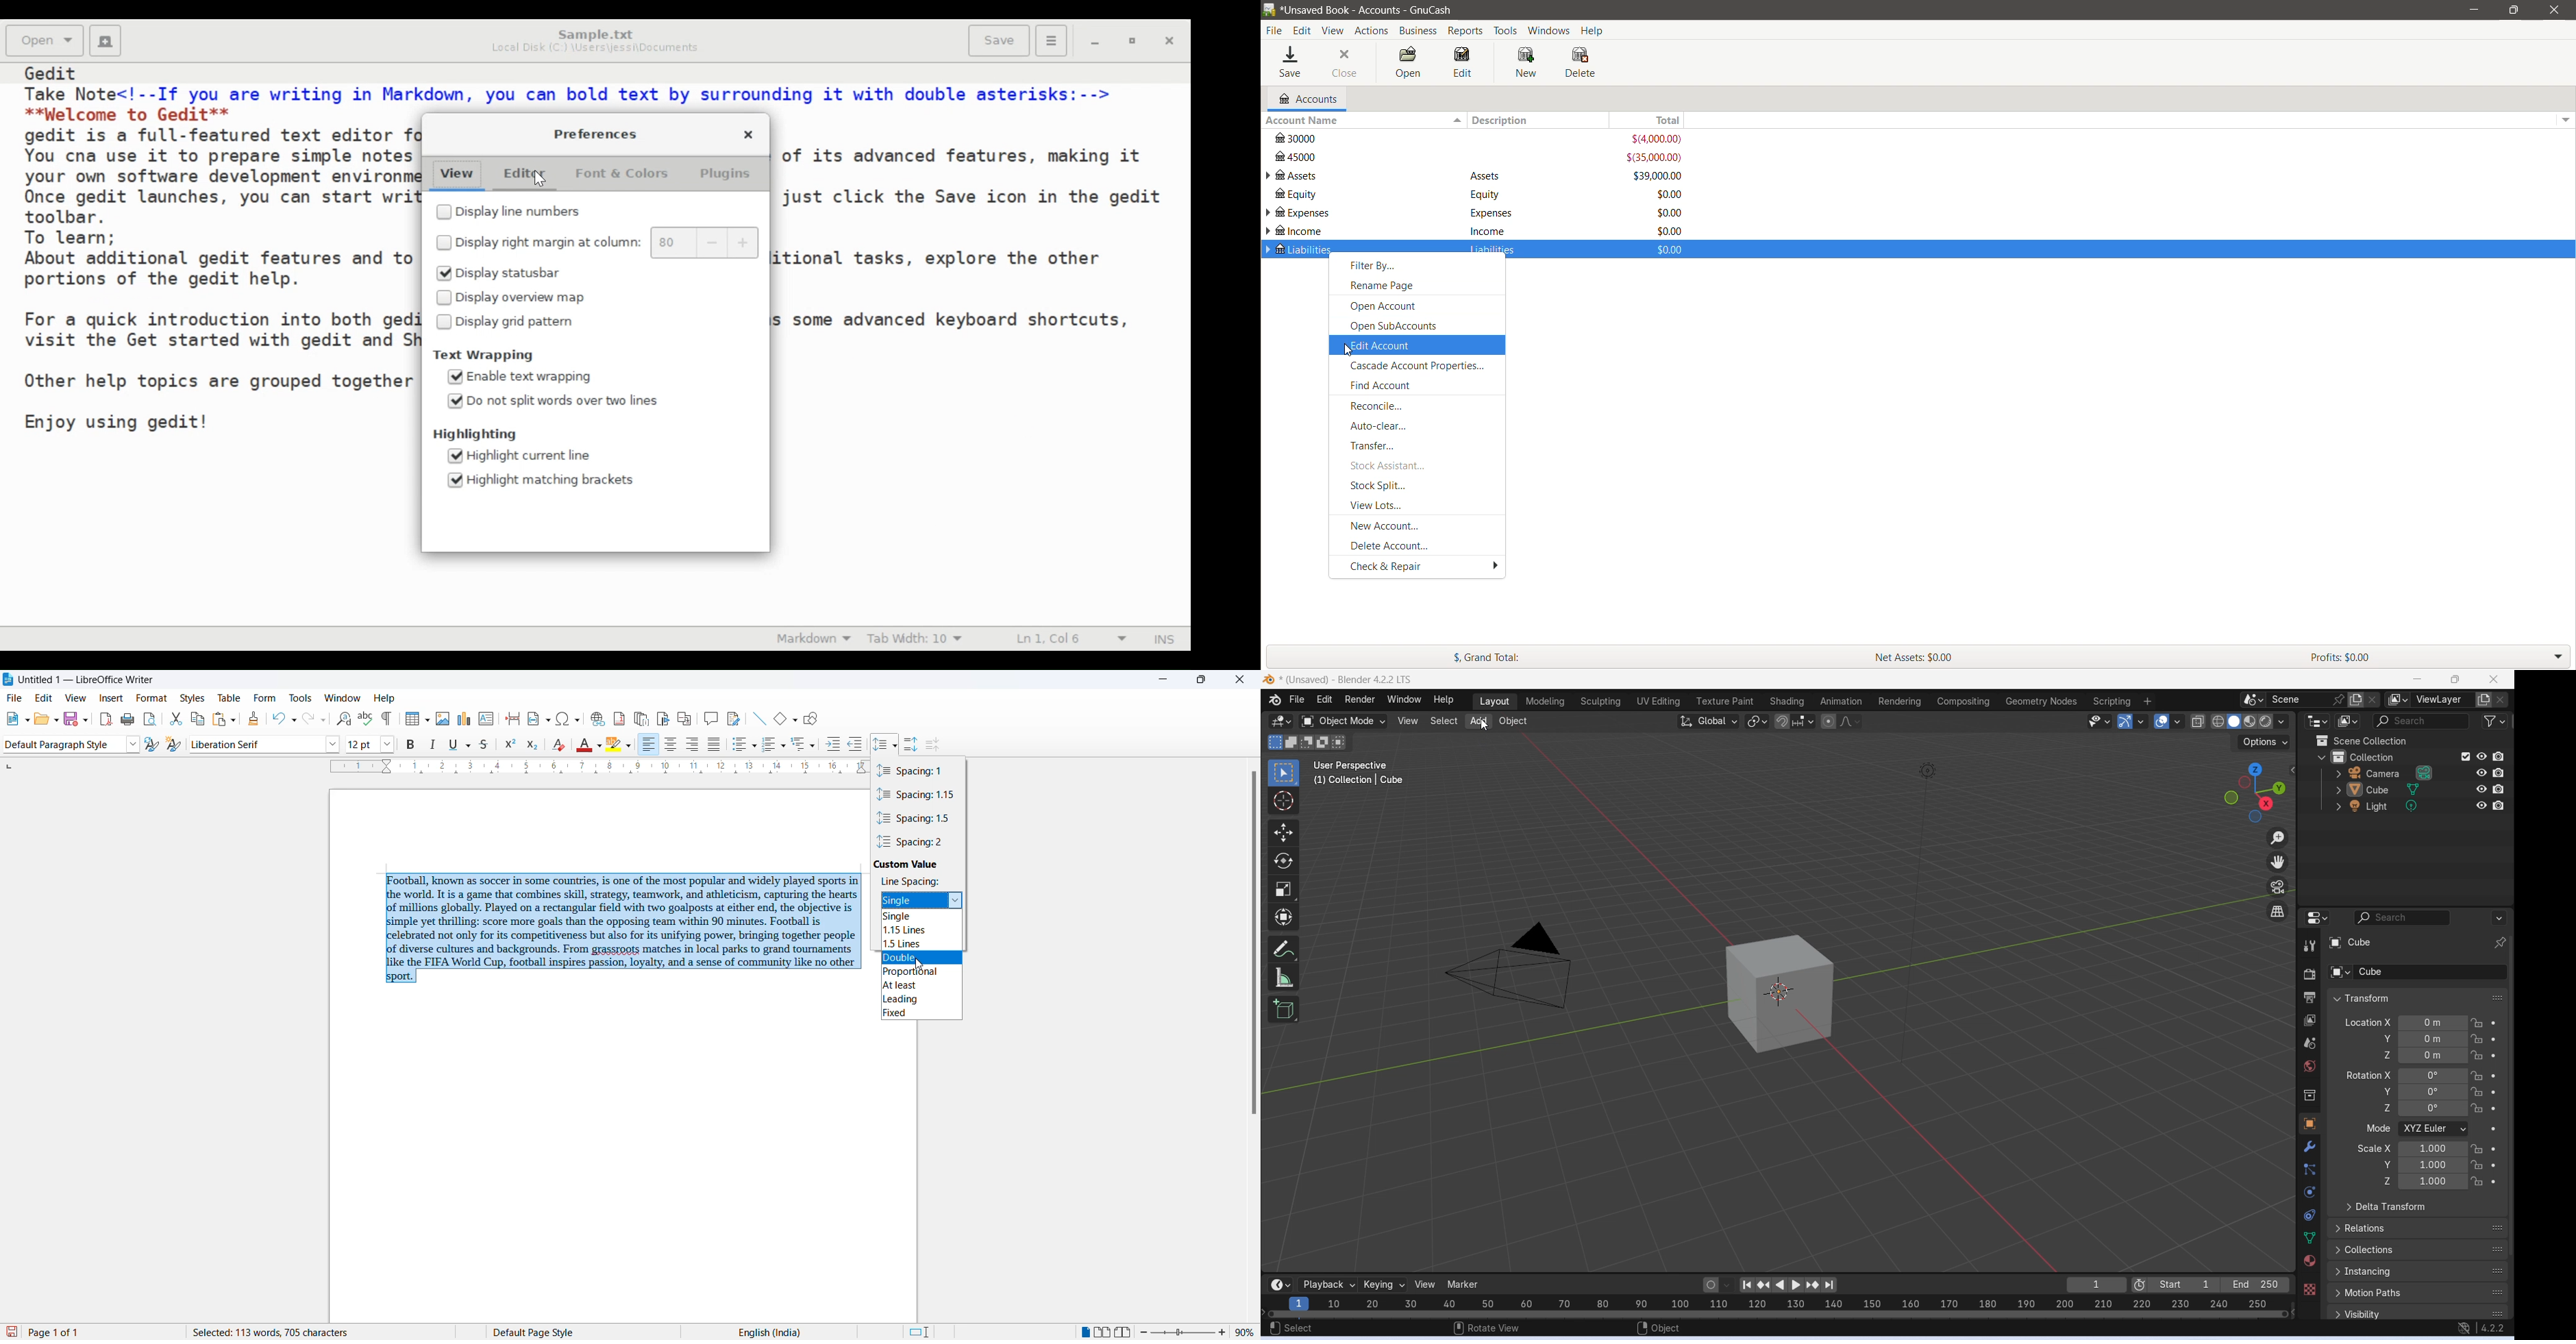 This screenshot has width=2576, height=1344. I want to click on insert table, so click(411, 719).